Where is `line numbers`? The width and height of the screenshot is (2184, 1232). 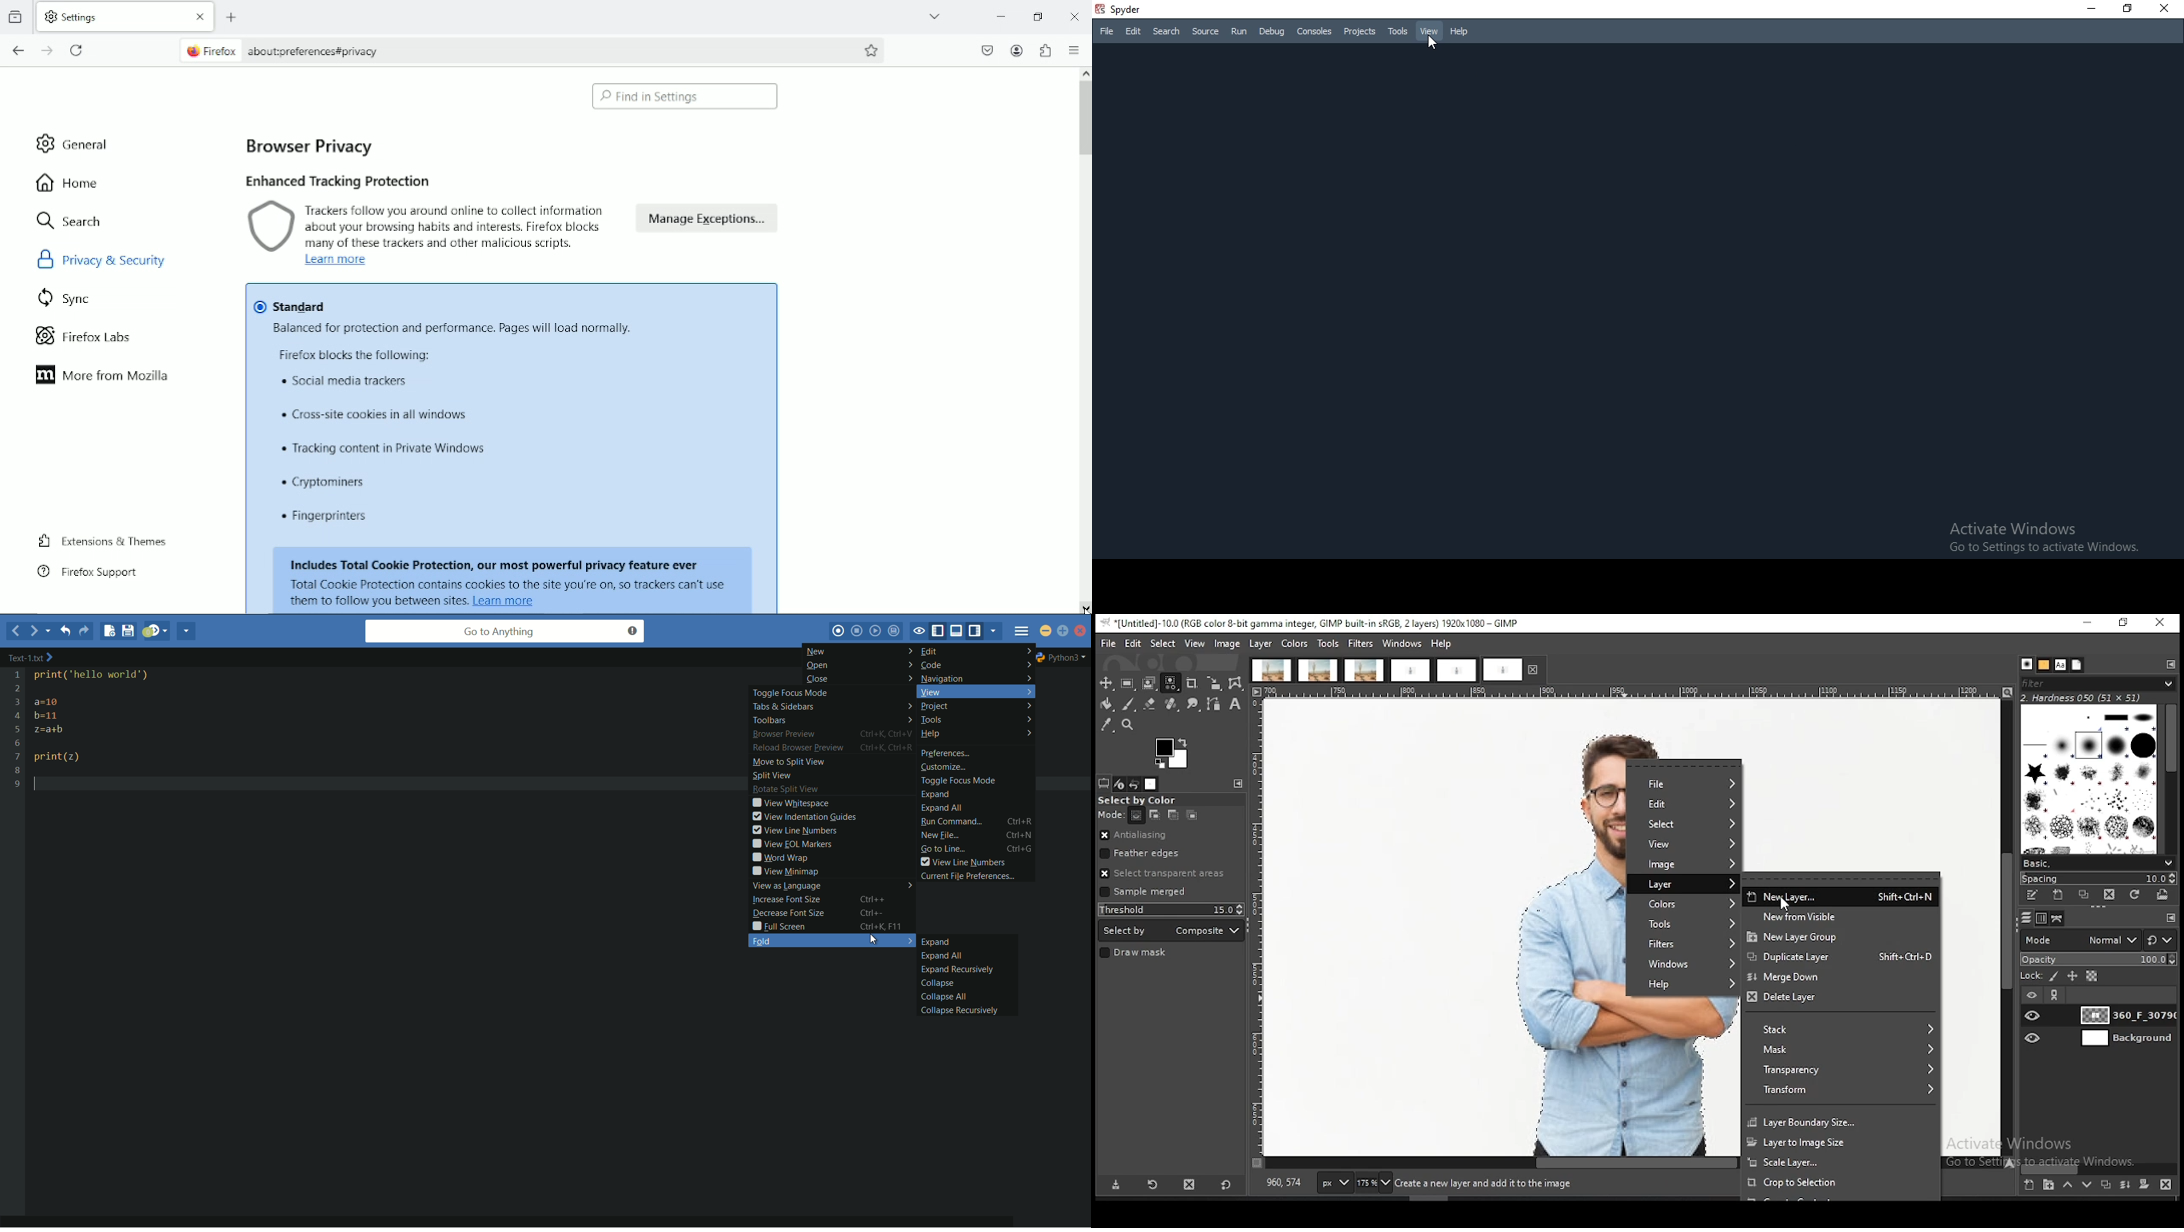
line numbers is located at coordinates (16, 729).